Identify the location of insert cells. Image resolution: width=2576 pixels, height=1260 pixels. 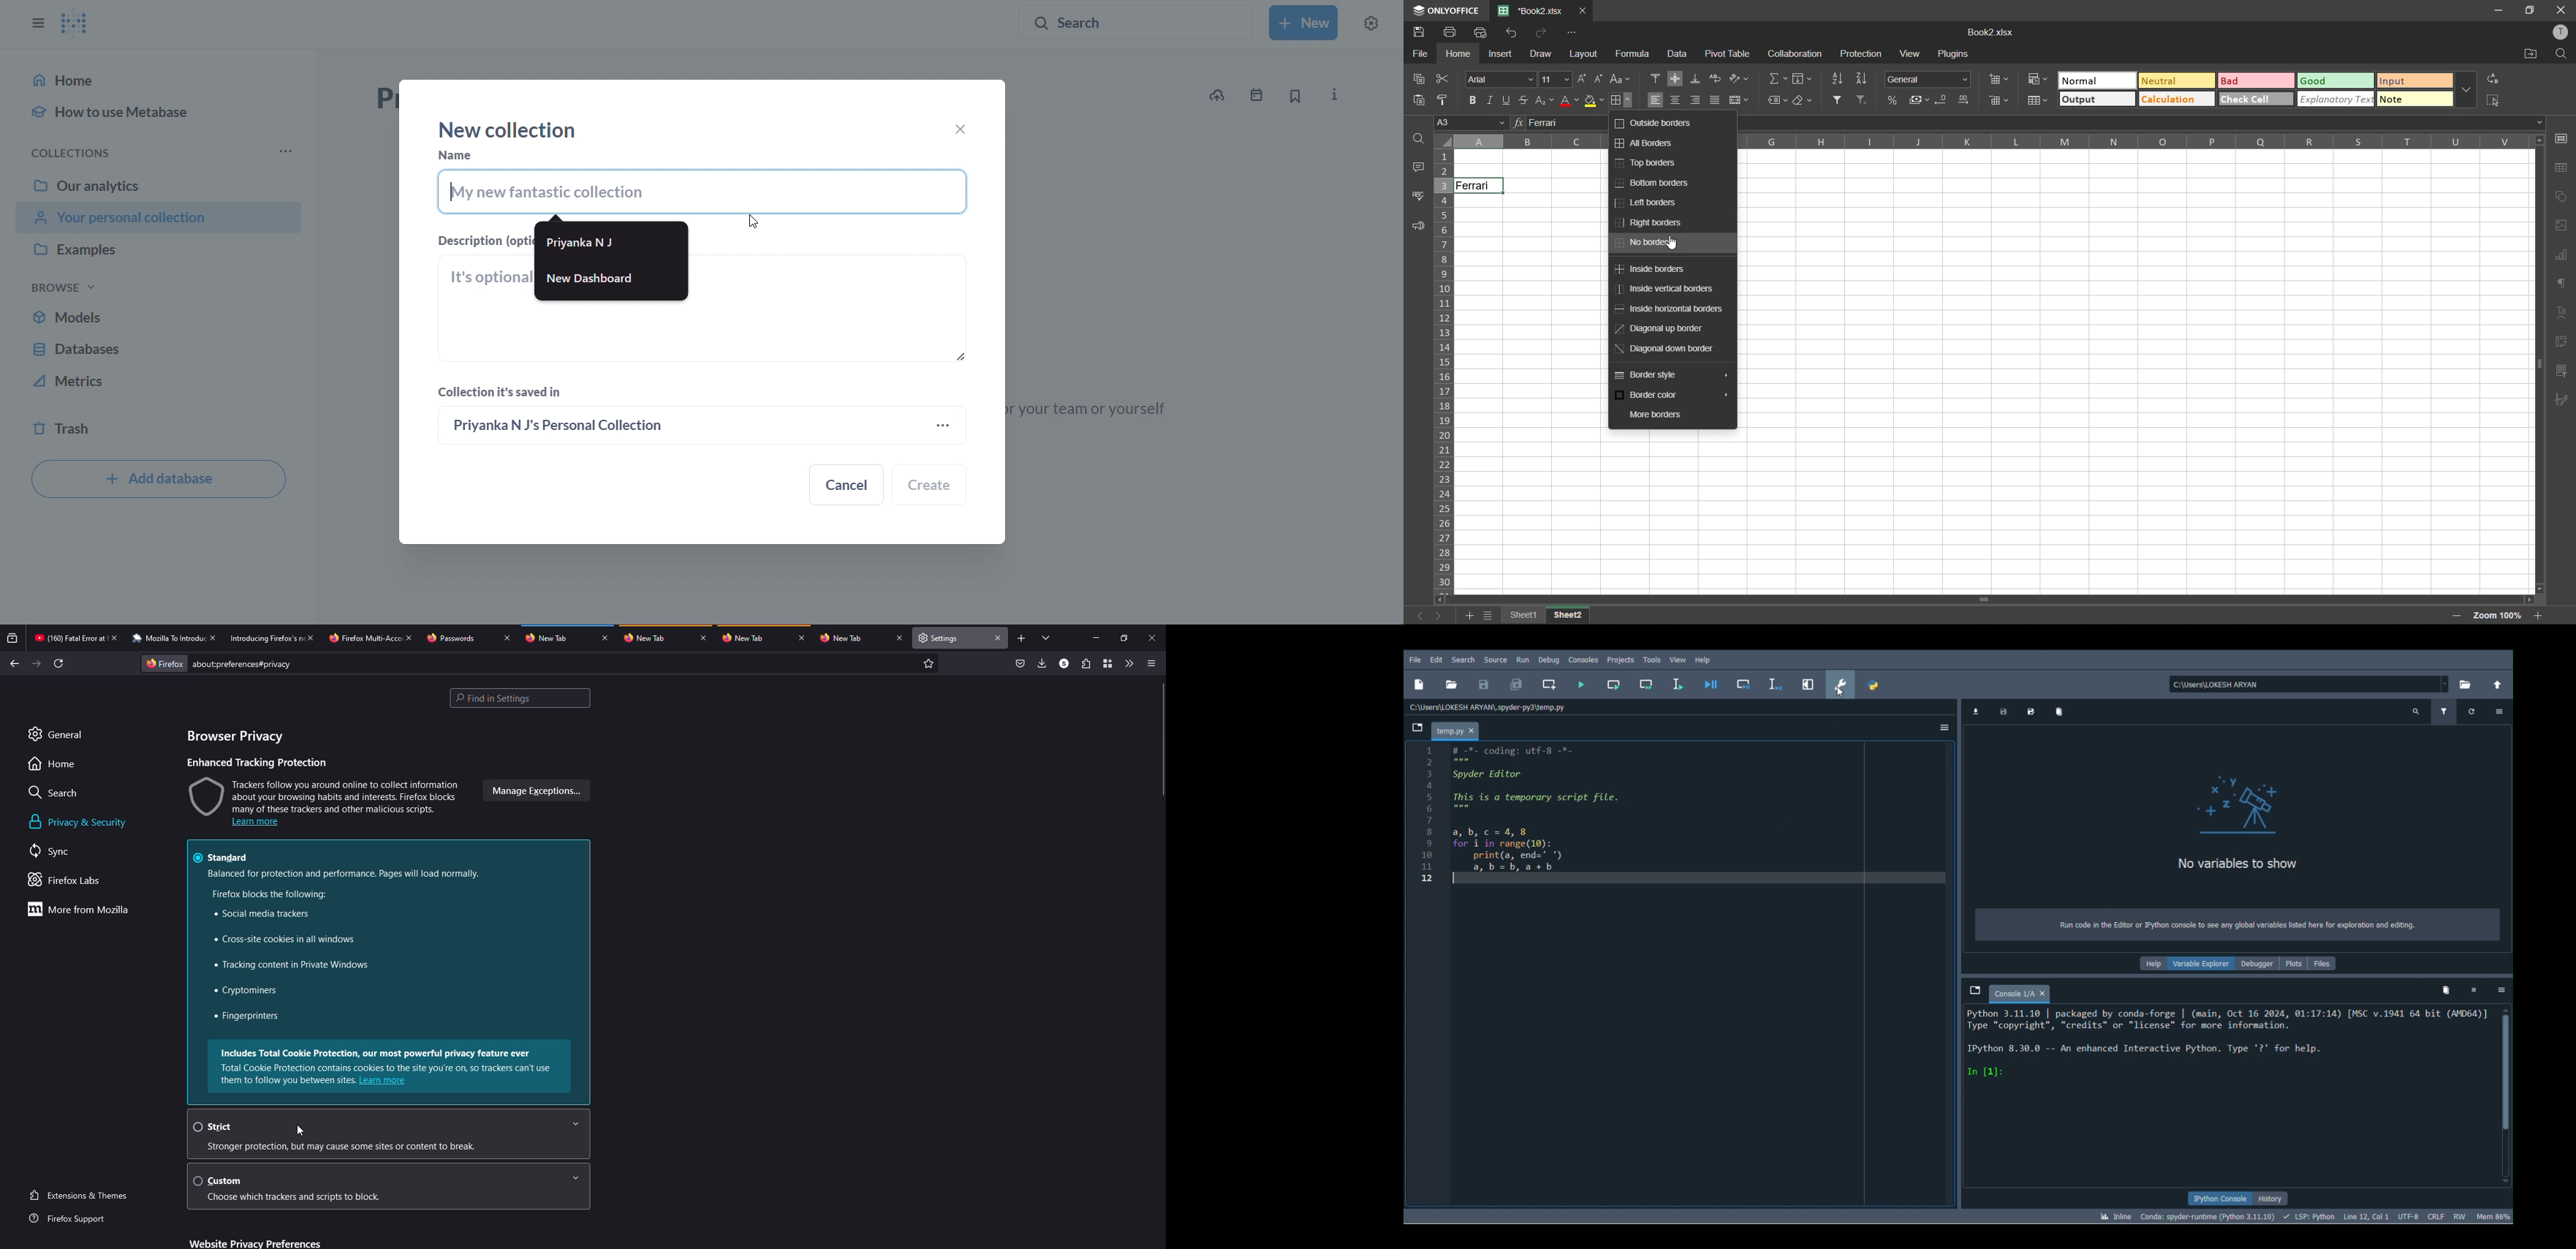
(2001, 81).